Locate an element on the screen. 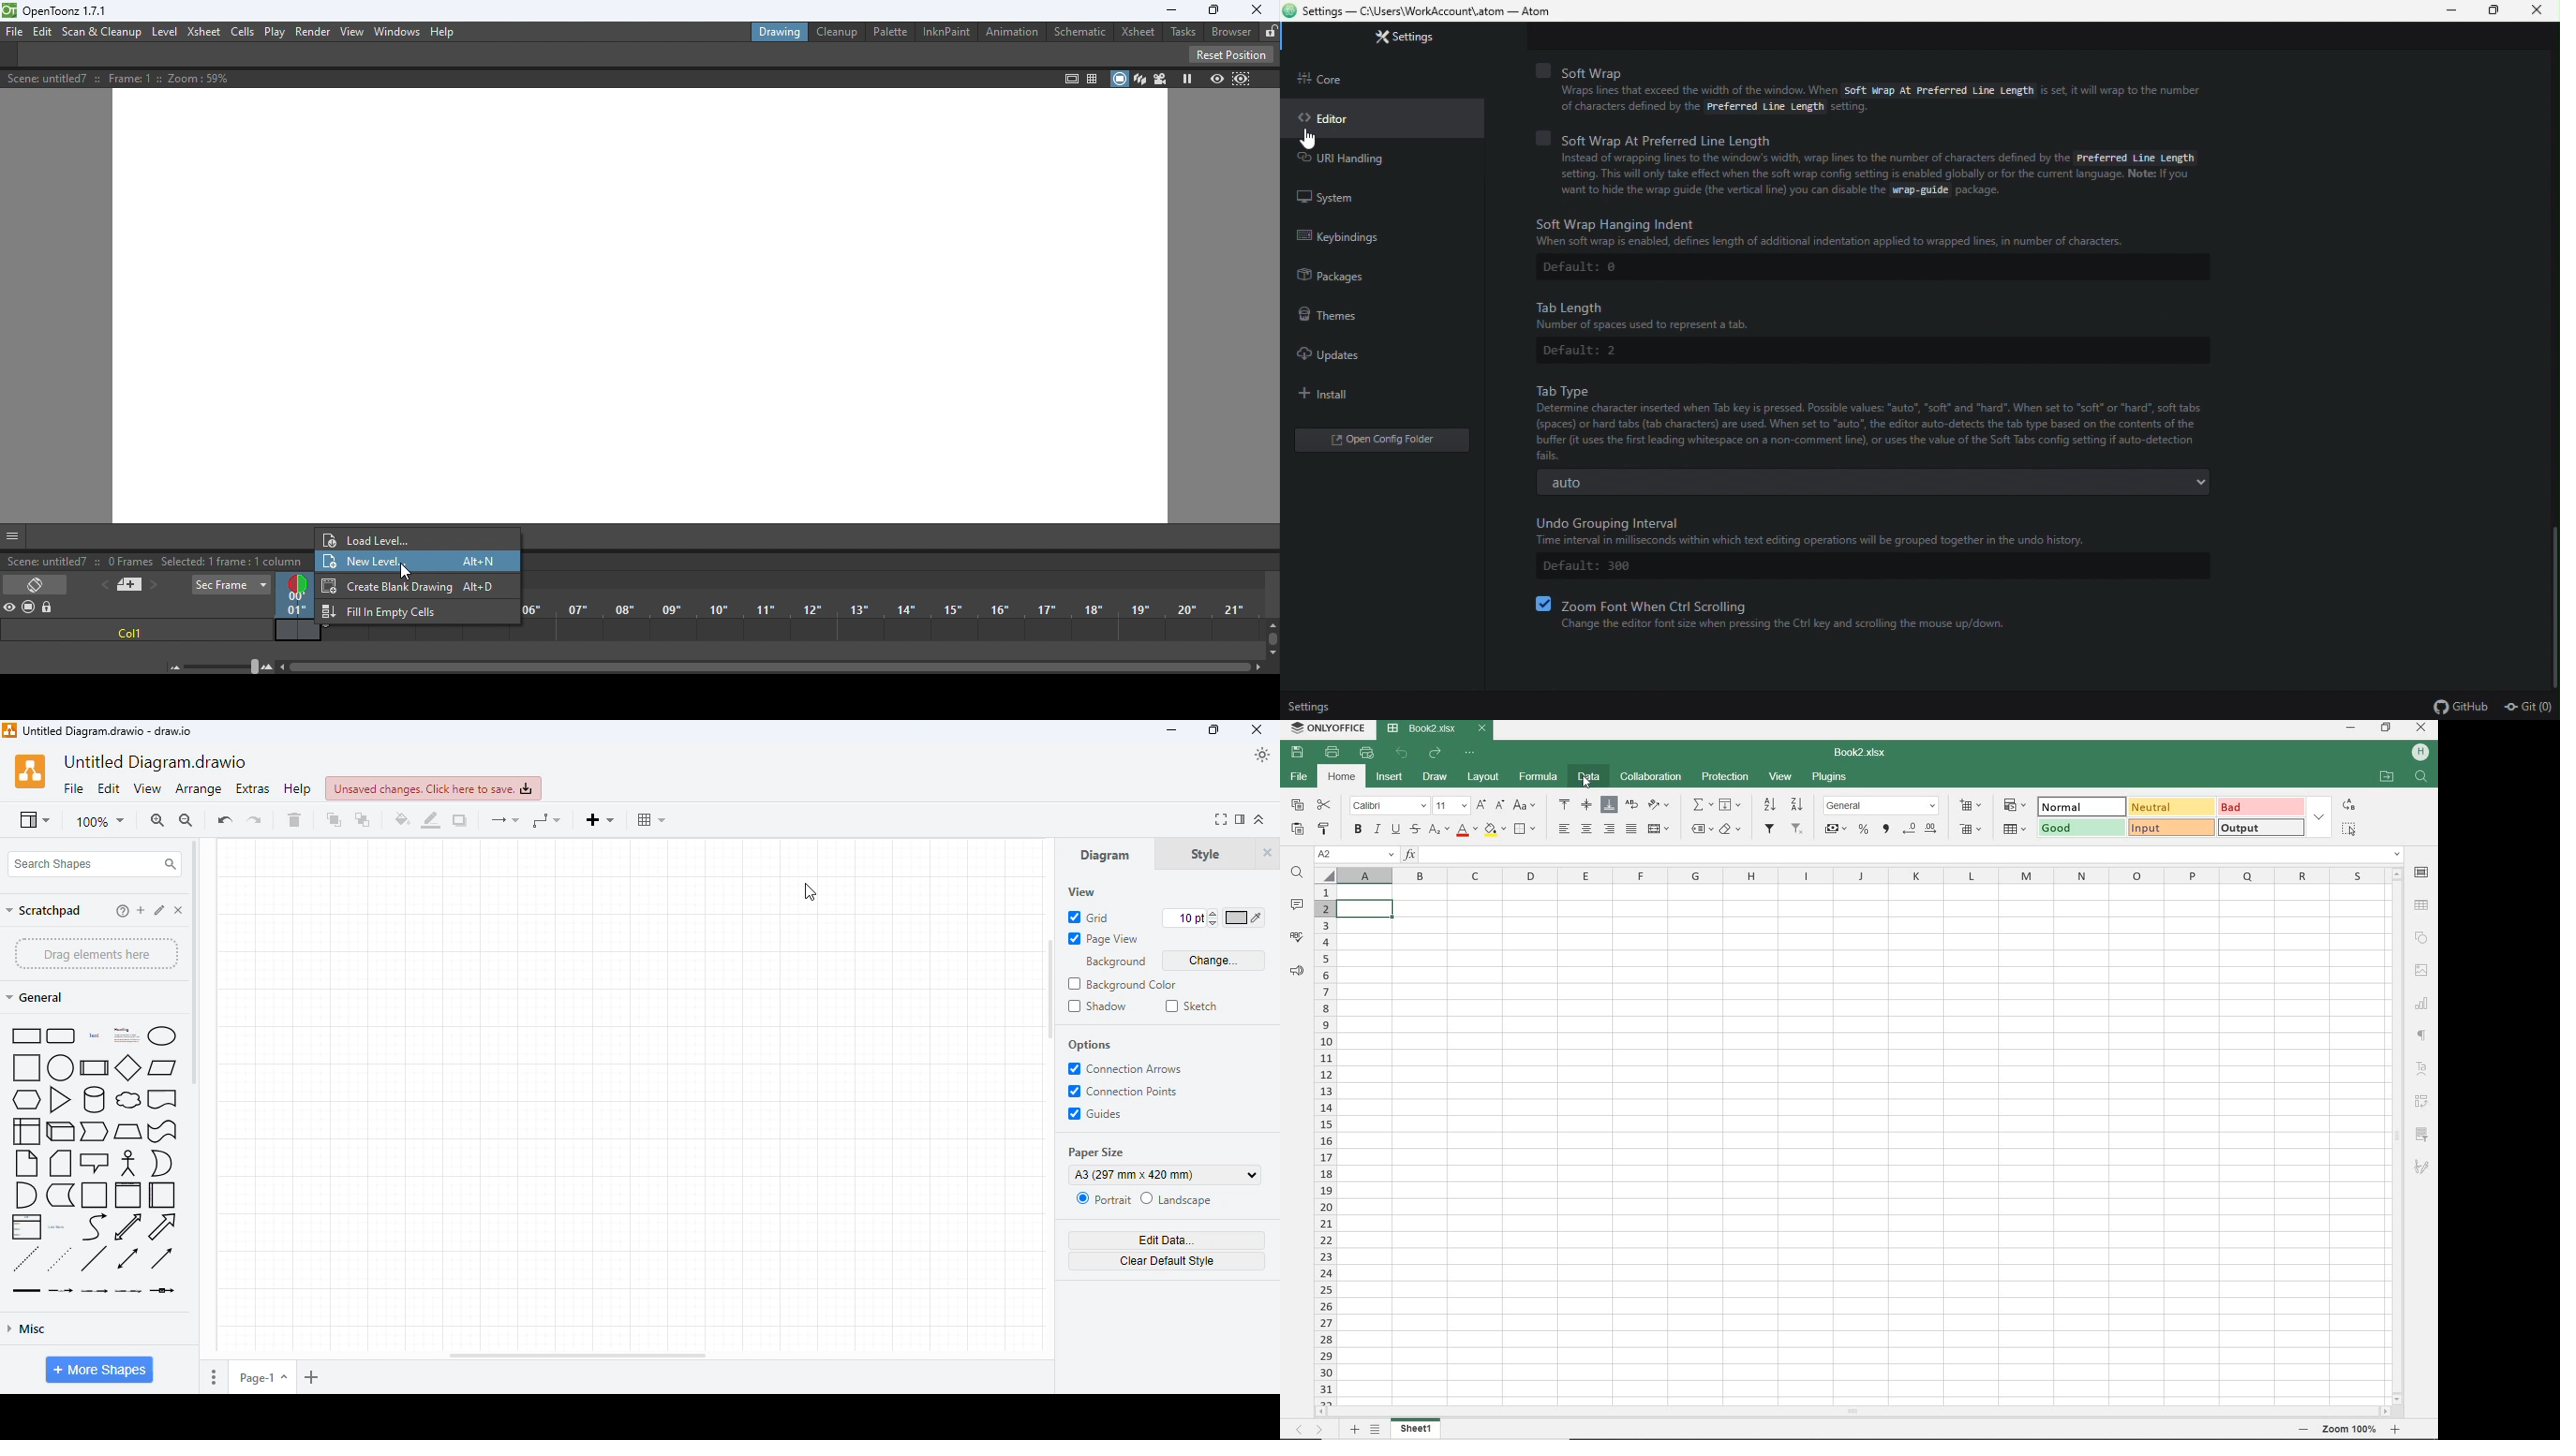 The width and height of the screenshot is (2576, 1456). HOME is located at coordinates (1343, 778).